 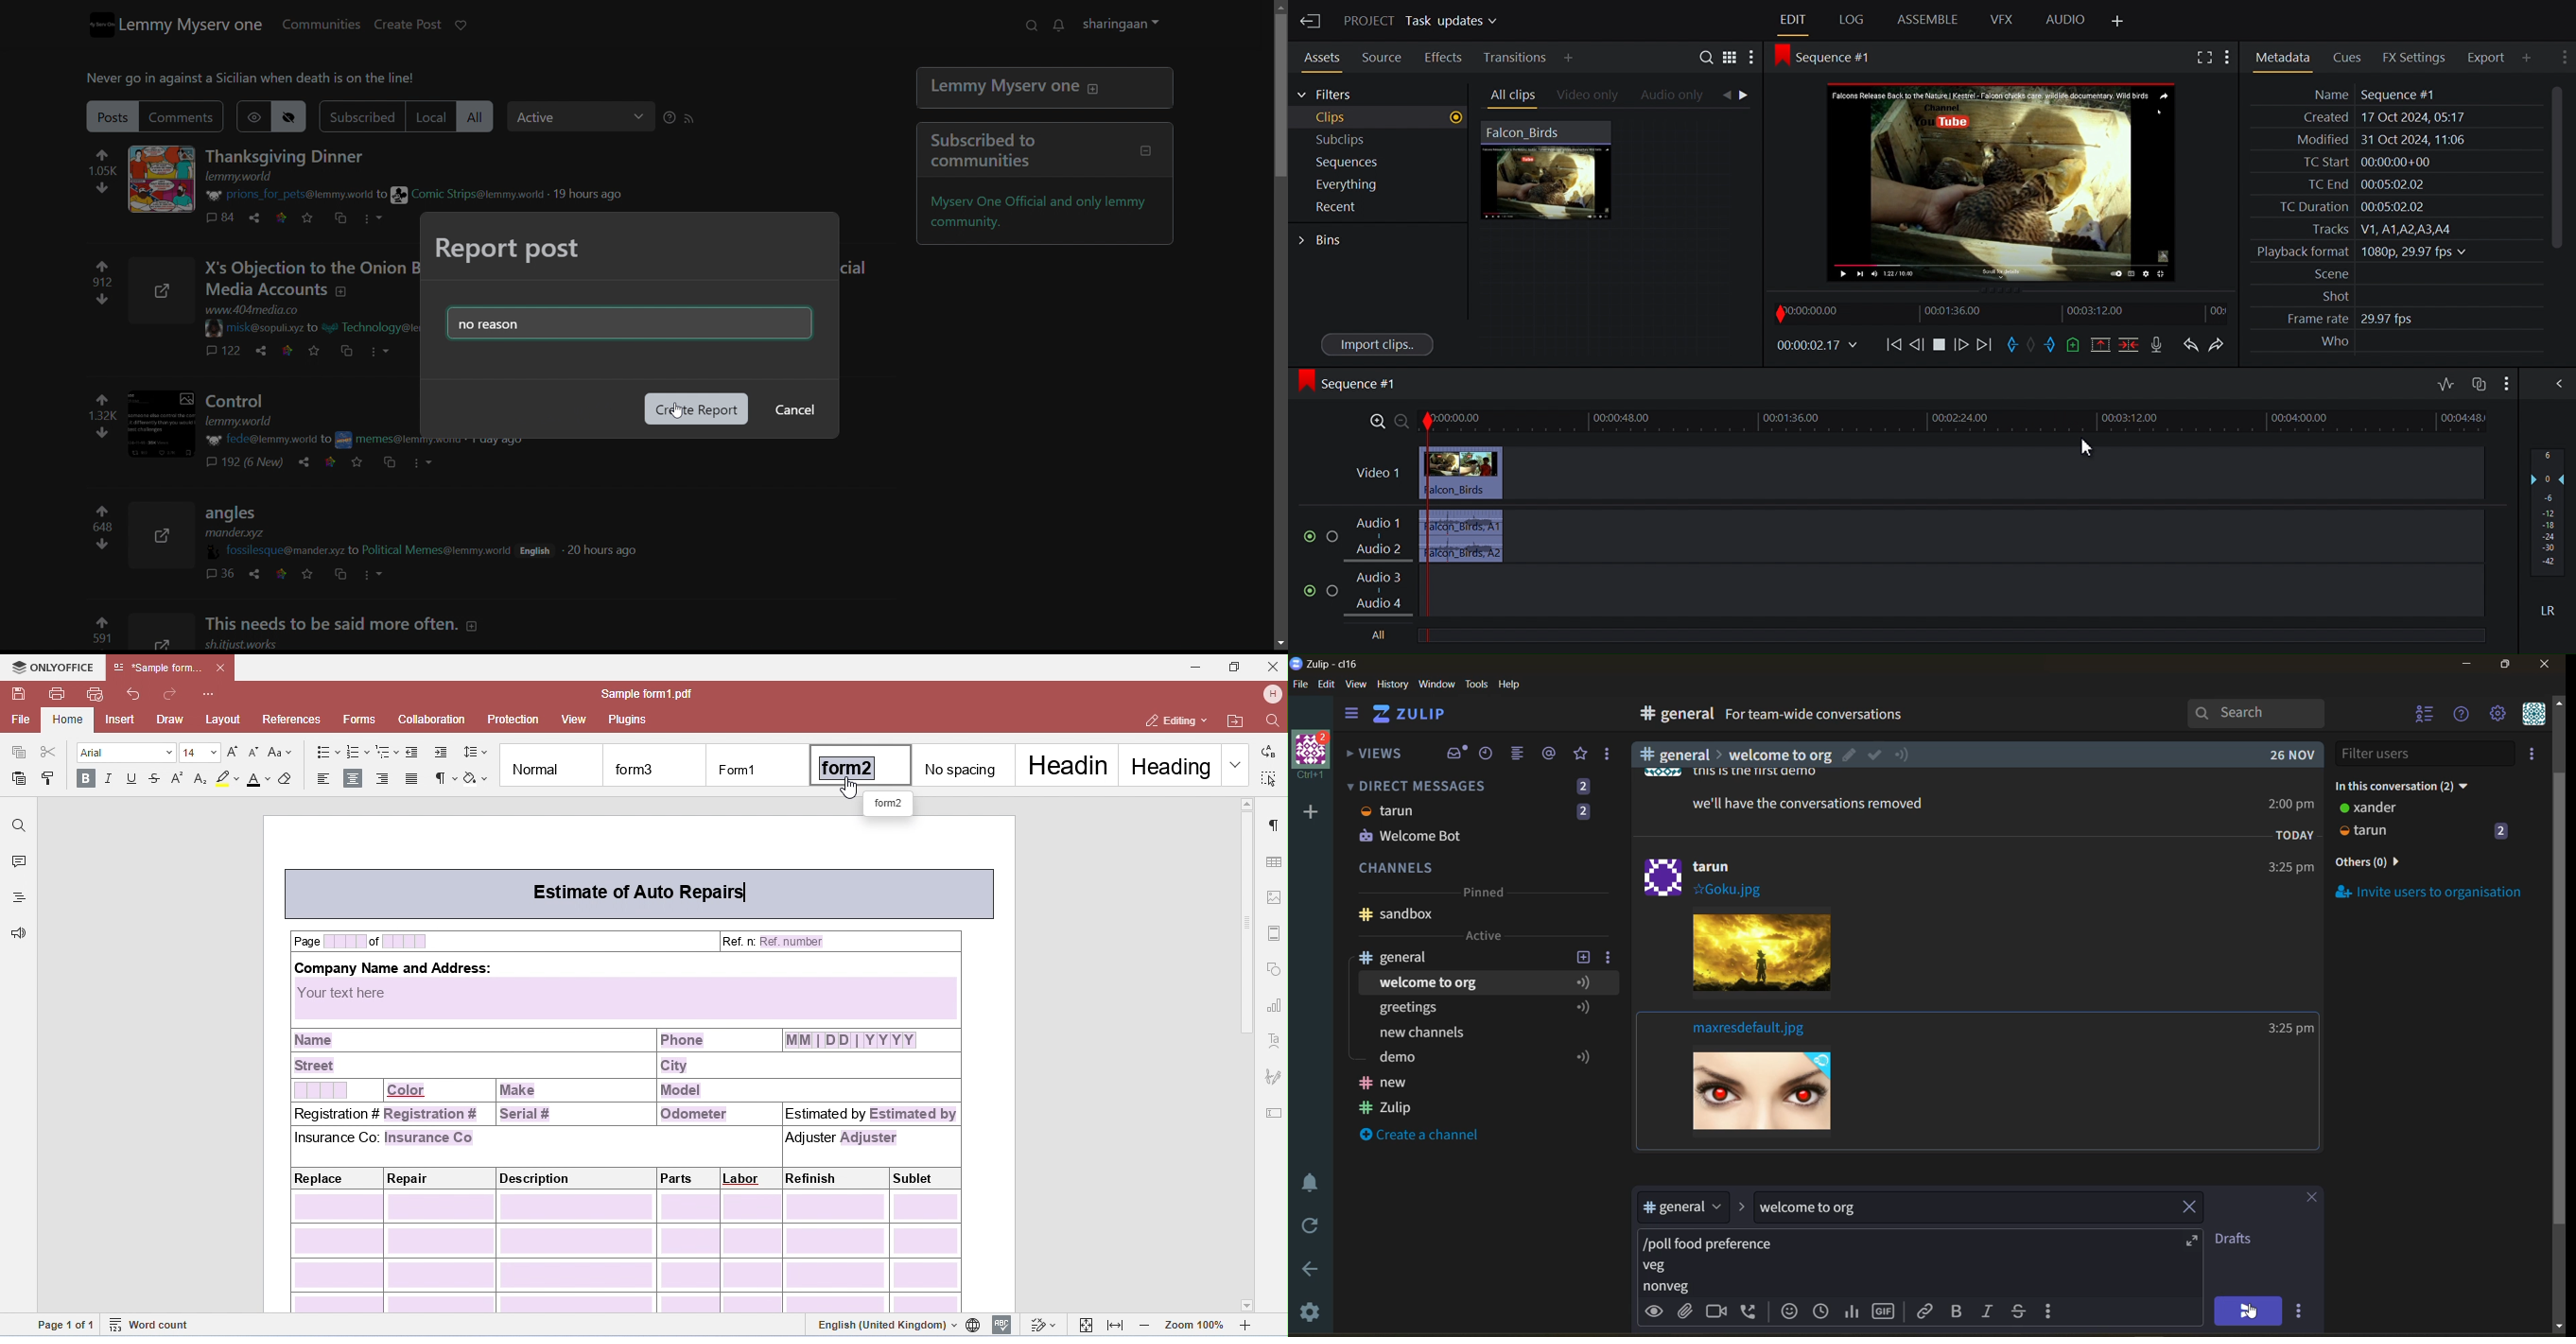 I want to click on Add Panel, so click(x=1569, y=57).